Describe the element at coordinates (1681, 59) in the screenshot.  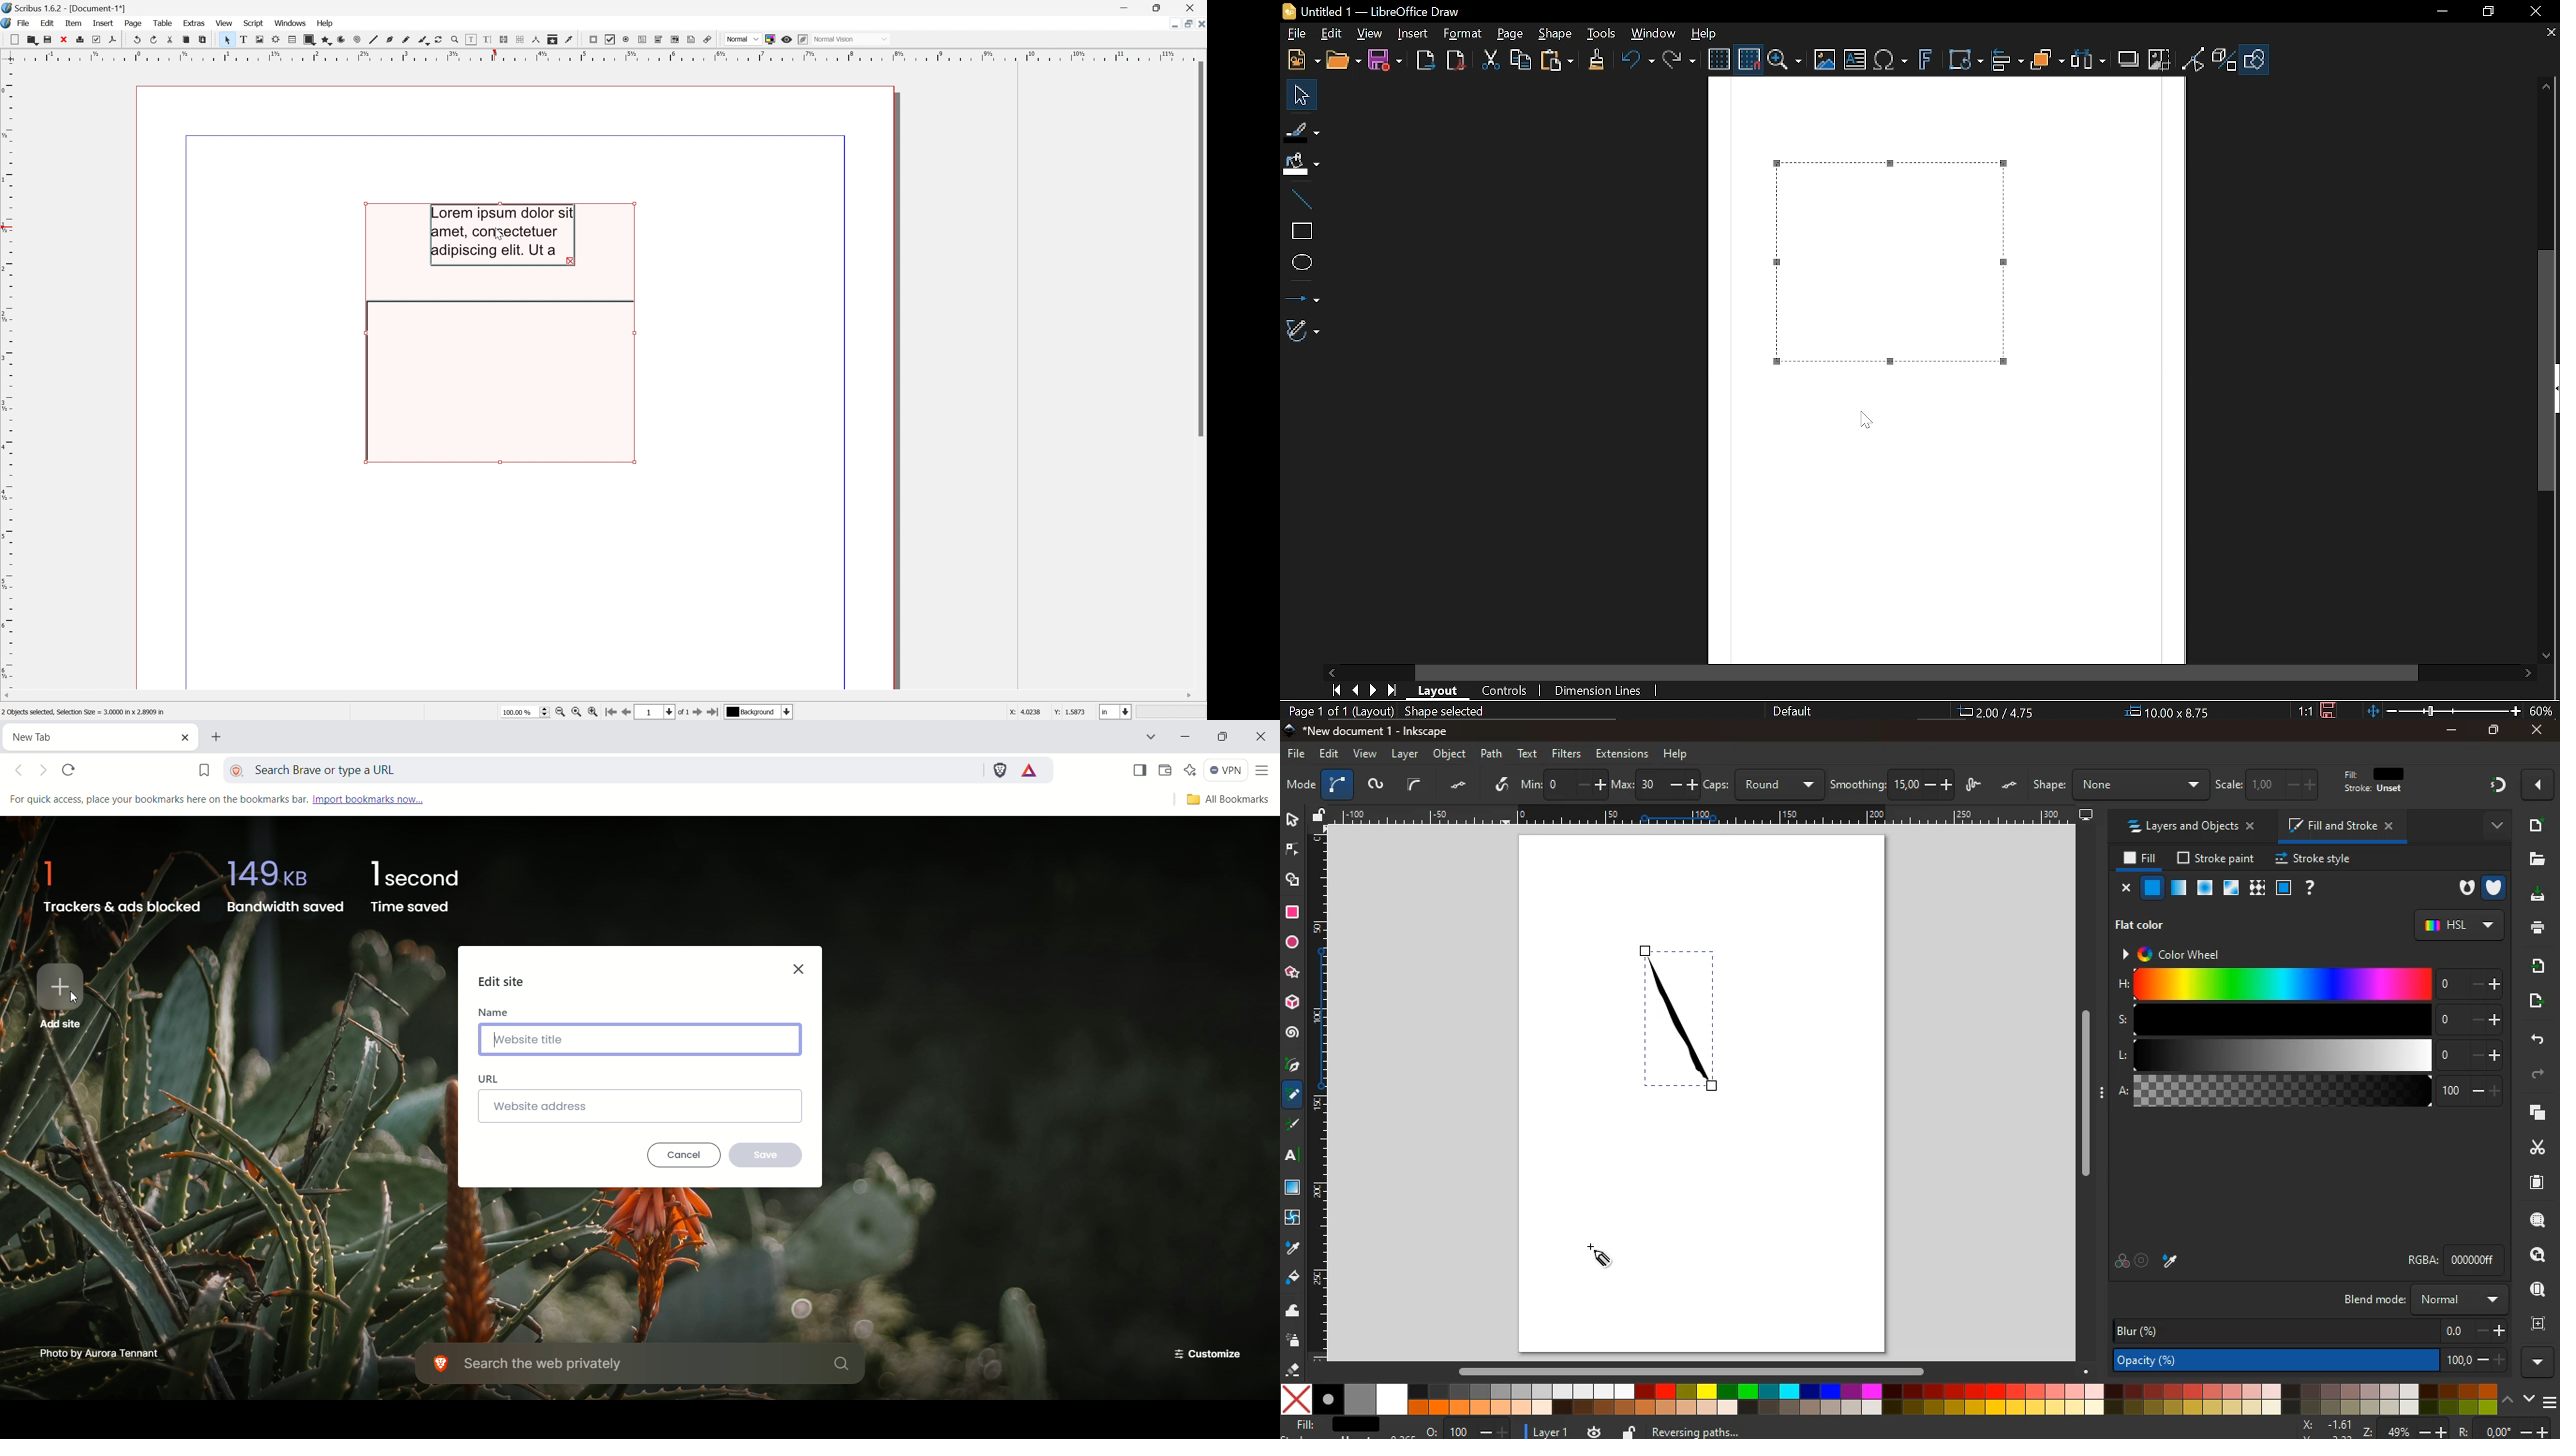
I see `Redo` at that location.